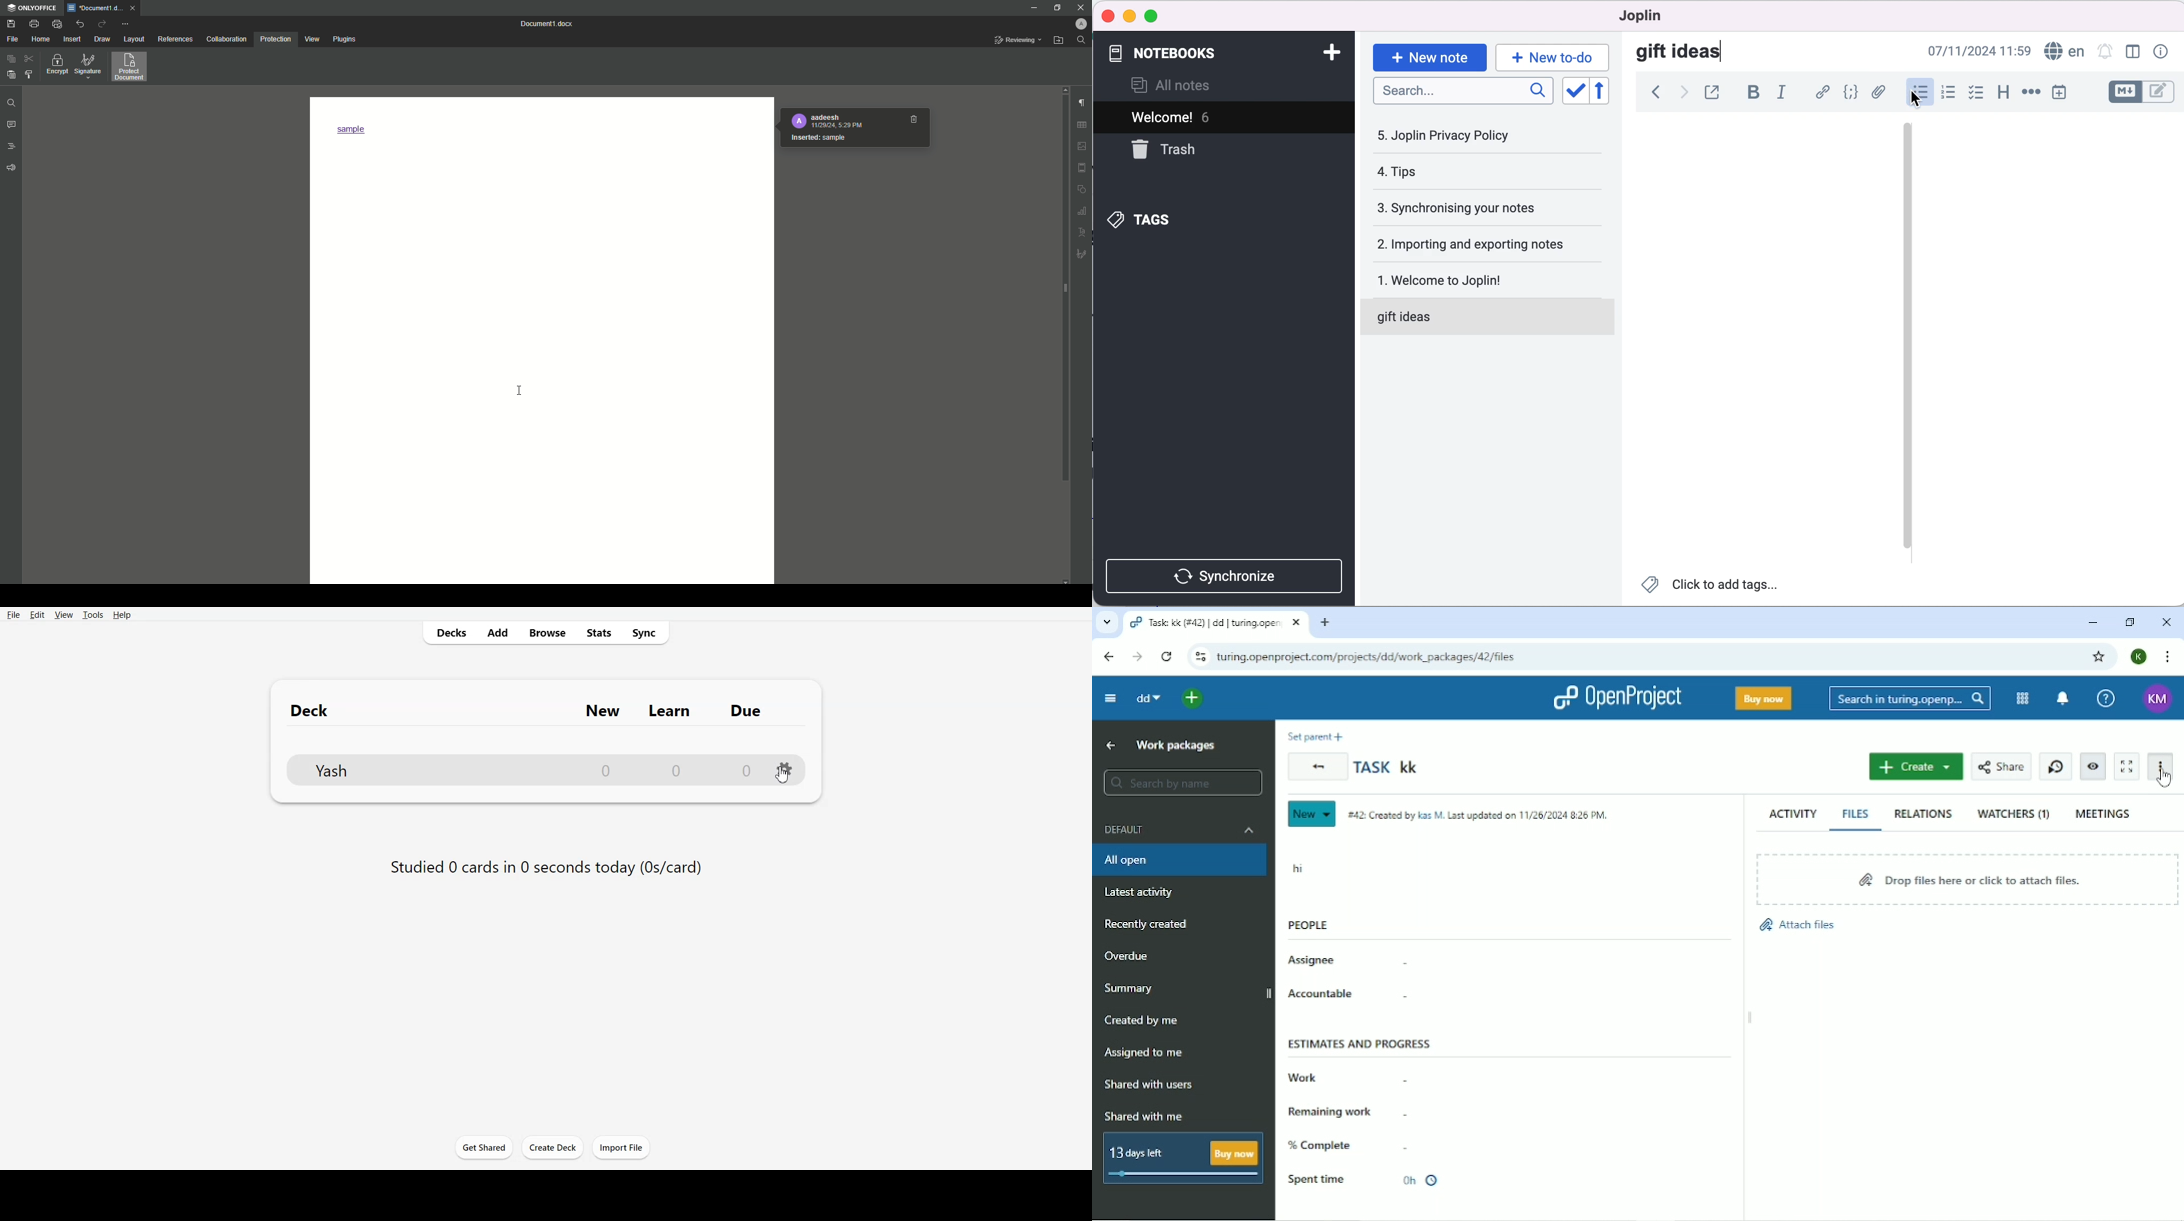  I want to click on Watchers (1`), so click(2014, 814).